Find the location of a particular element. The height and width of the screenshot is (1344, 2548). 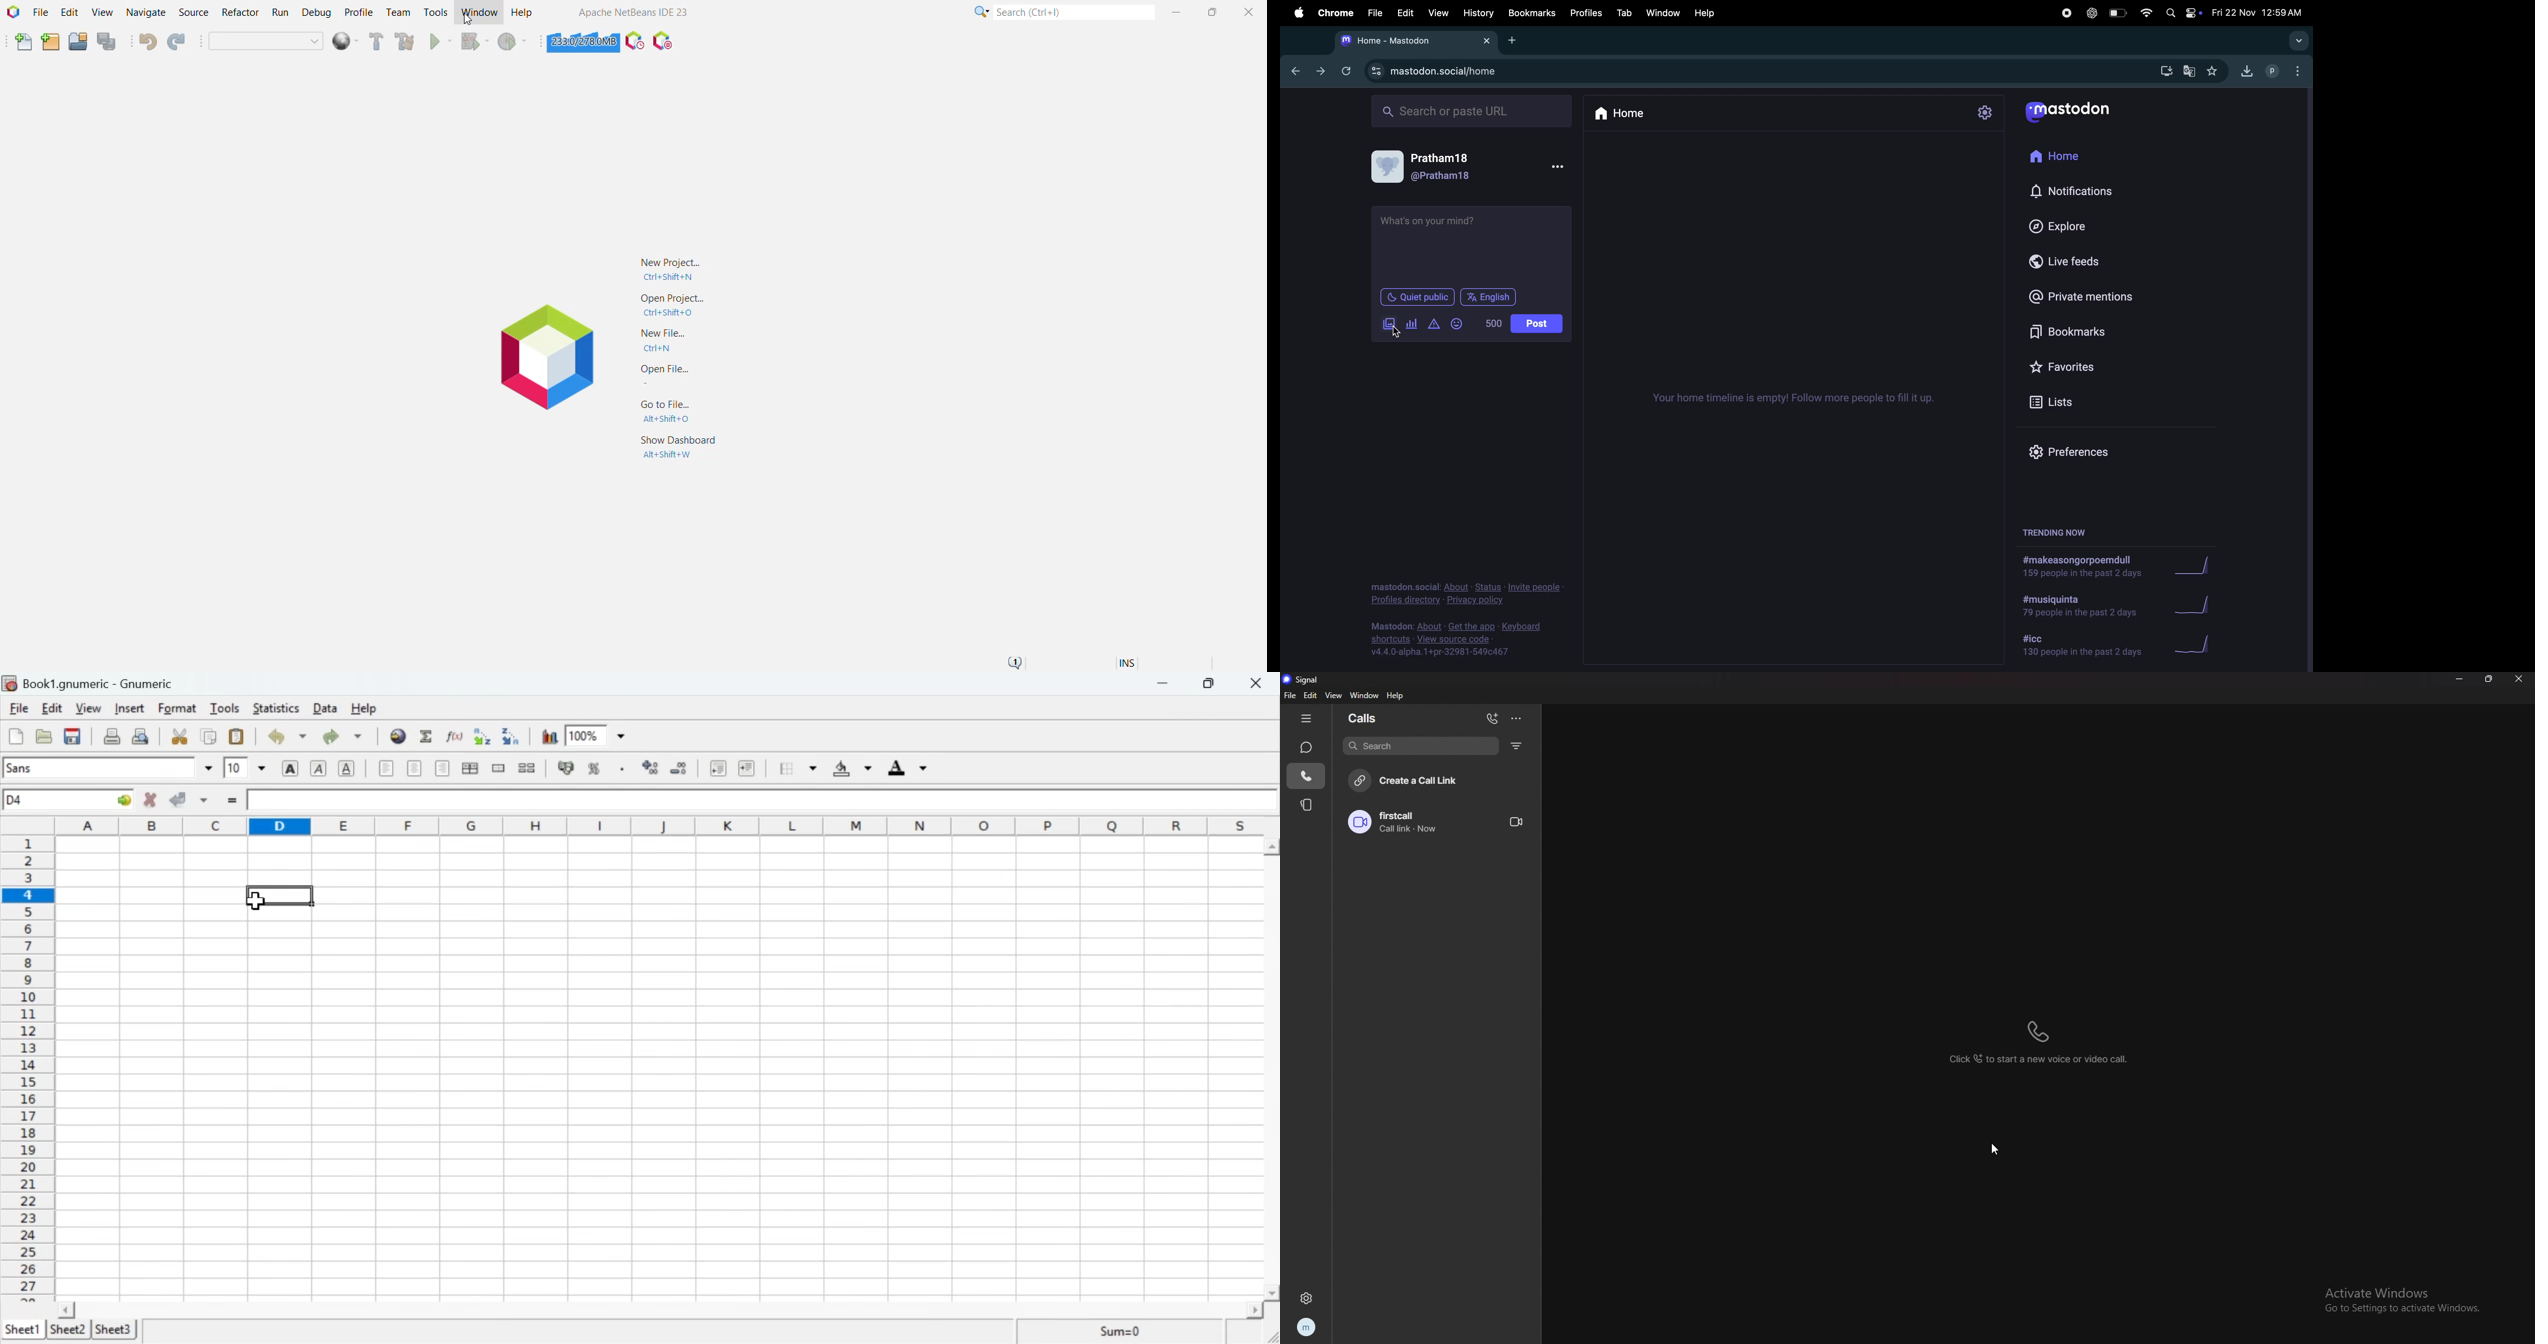

create a call link is located at coordinates (1441, 779).